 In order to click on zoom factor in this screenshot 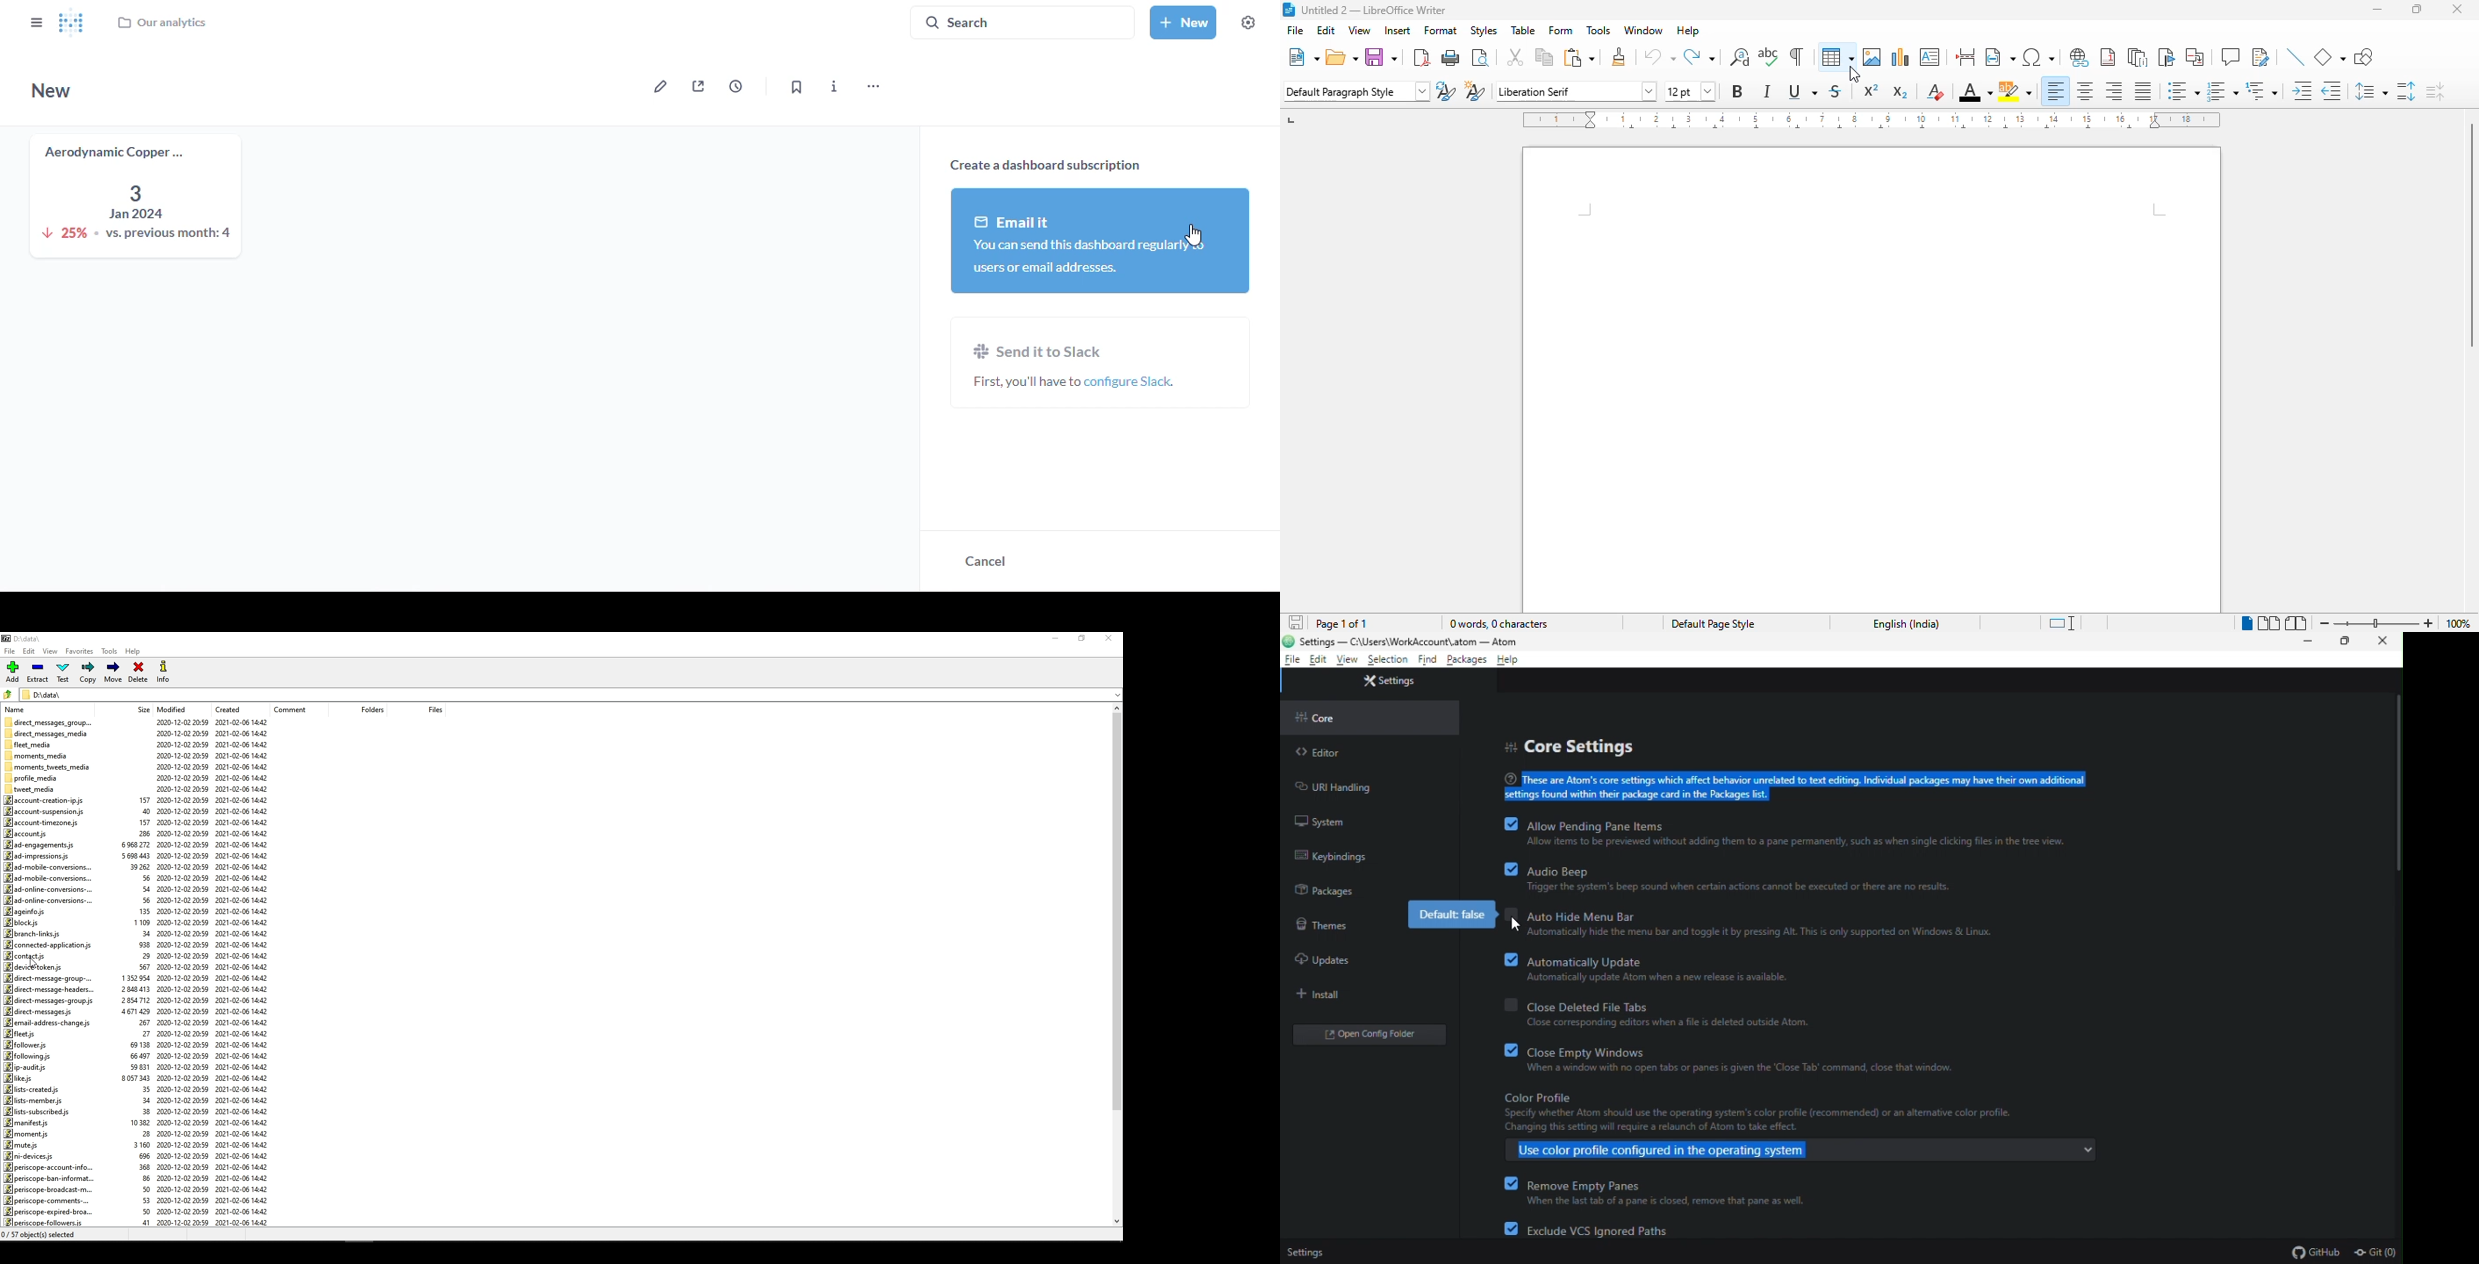, I will do `click(2457, 623)`.